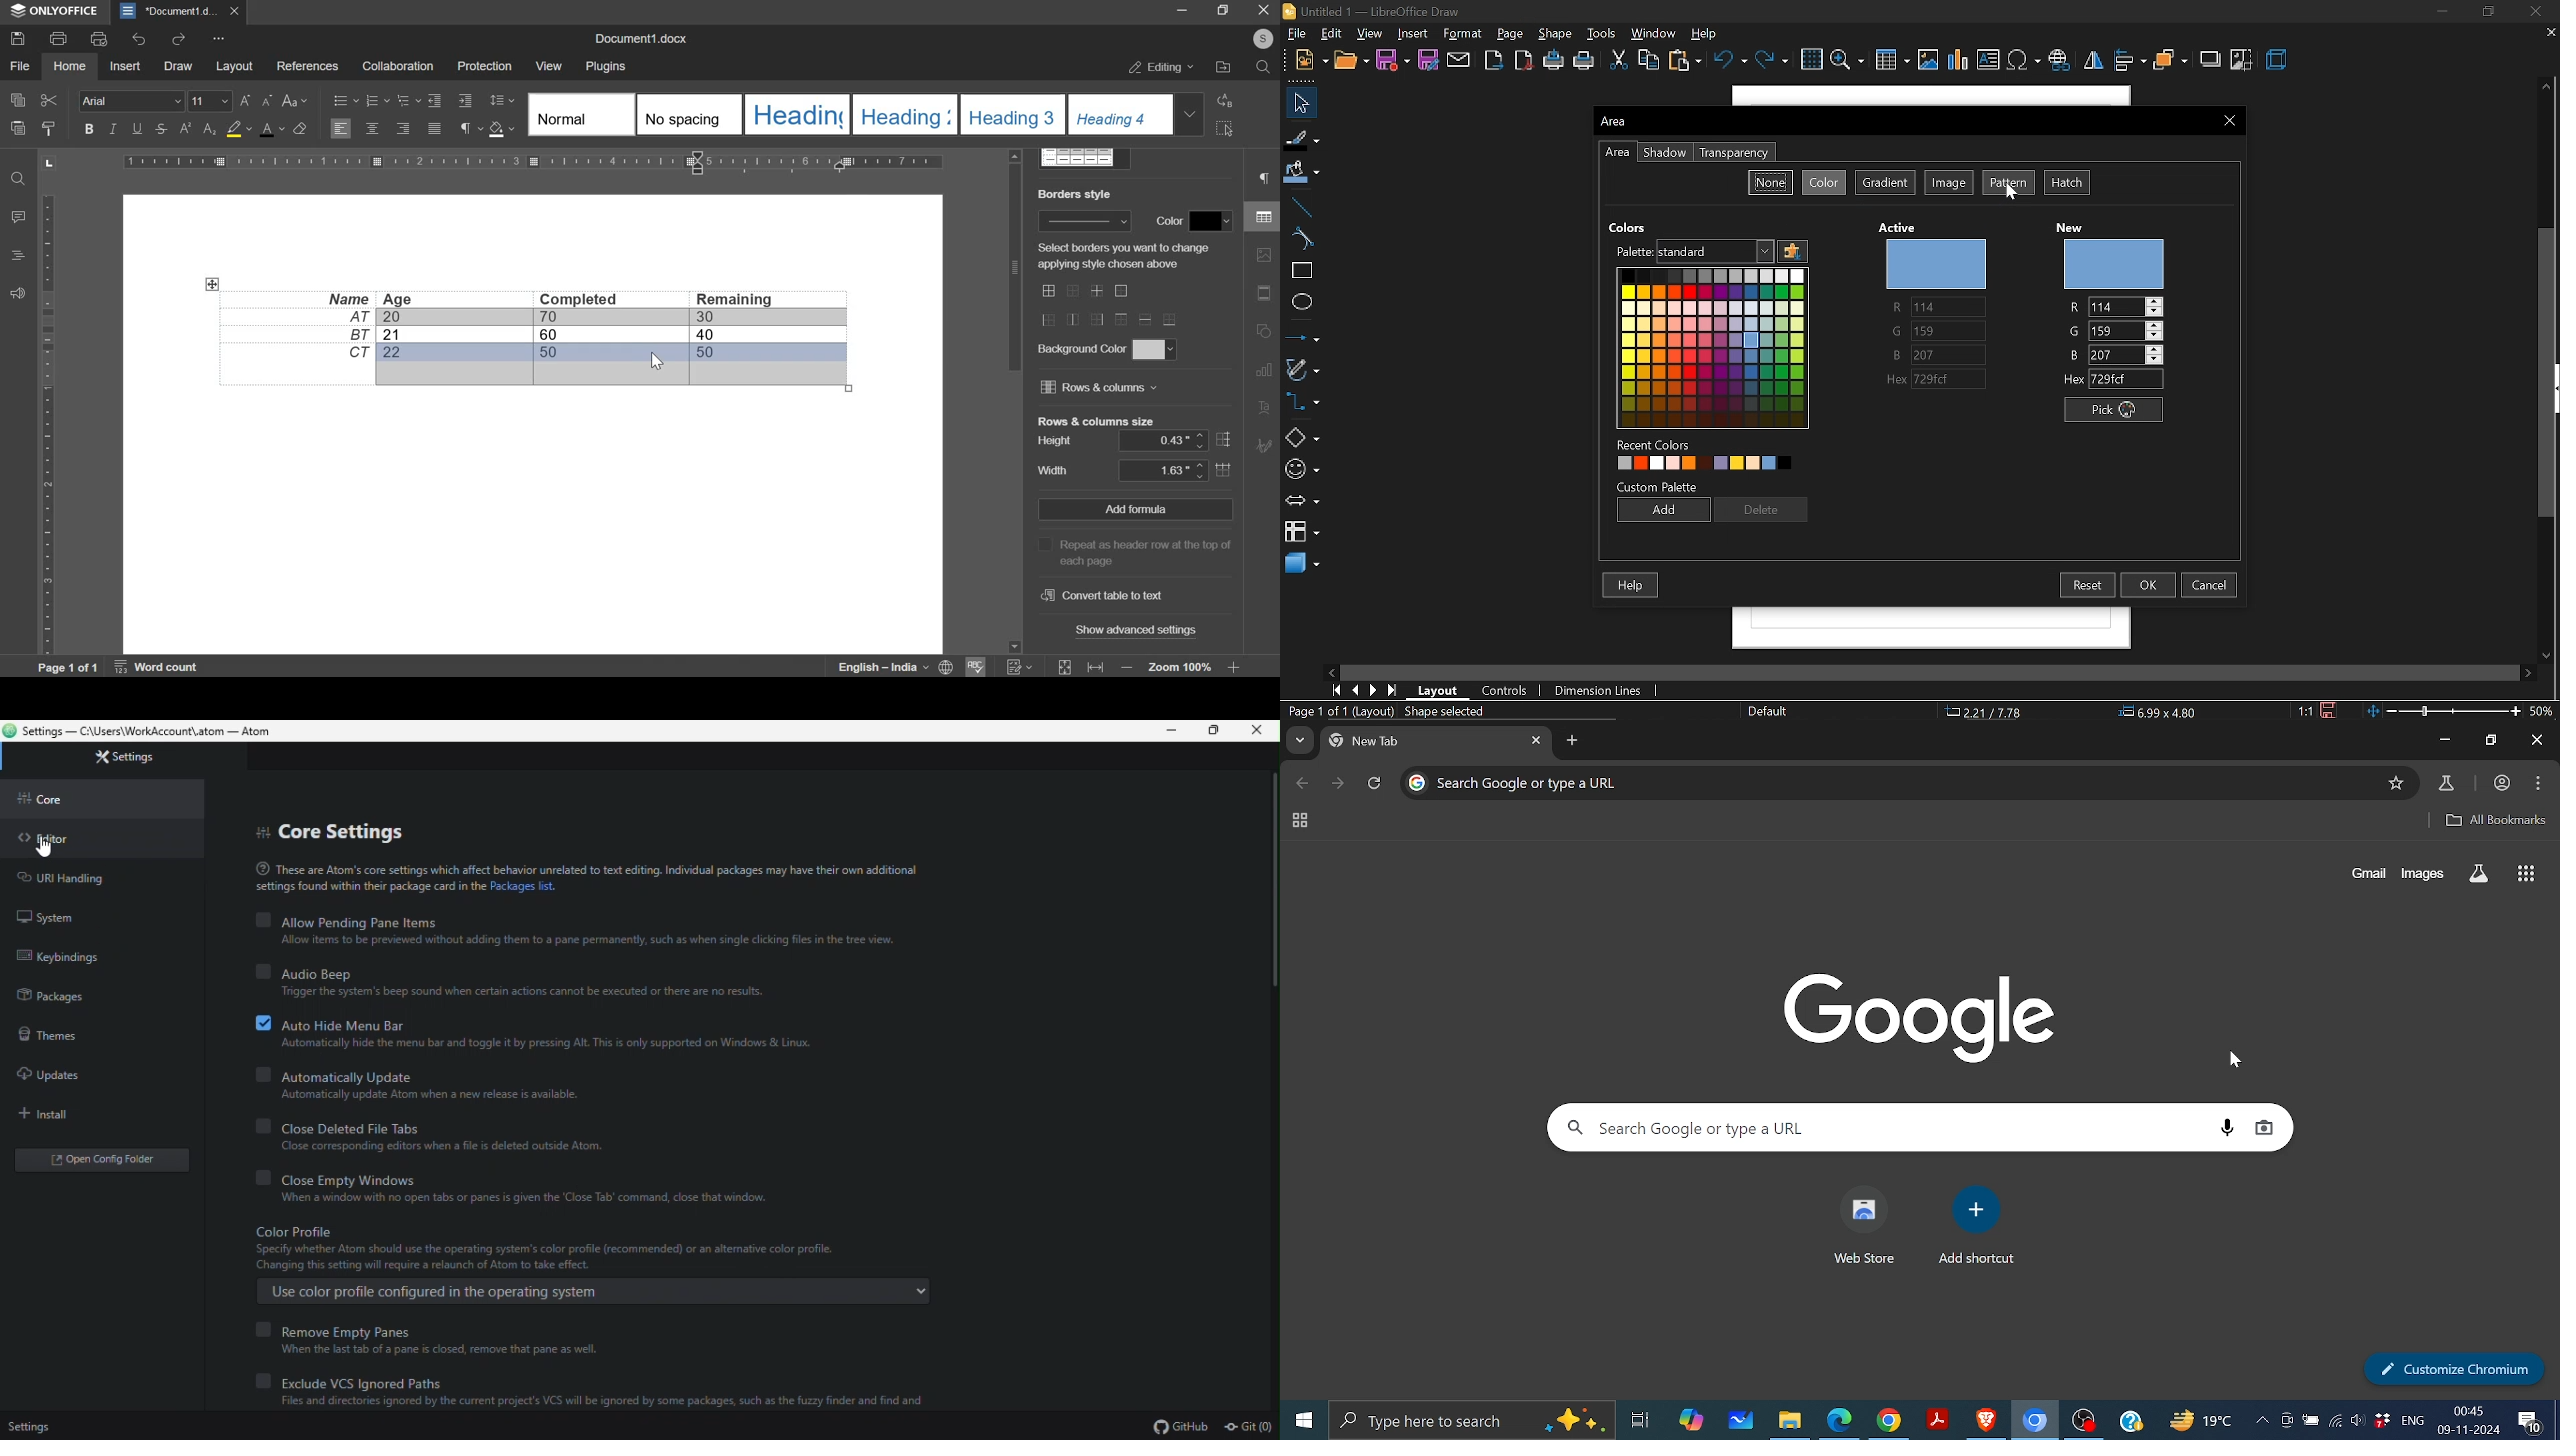 Image resolution: width=2576 pixels, height=1456 pixels. What do you see at coordinates (1764, 251) in the screenshot?
I see `Dropdown` at bounding box center [1764, 251].